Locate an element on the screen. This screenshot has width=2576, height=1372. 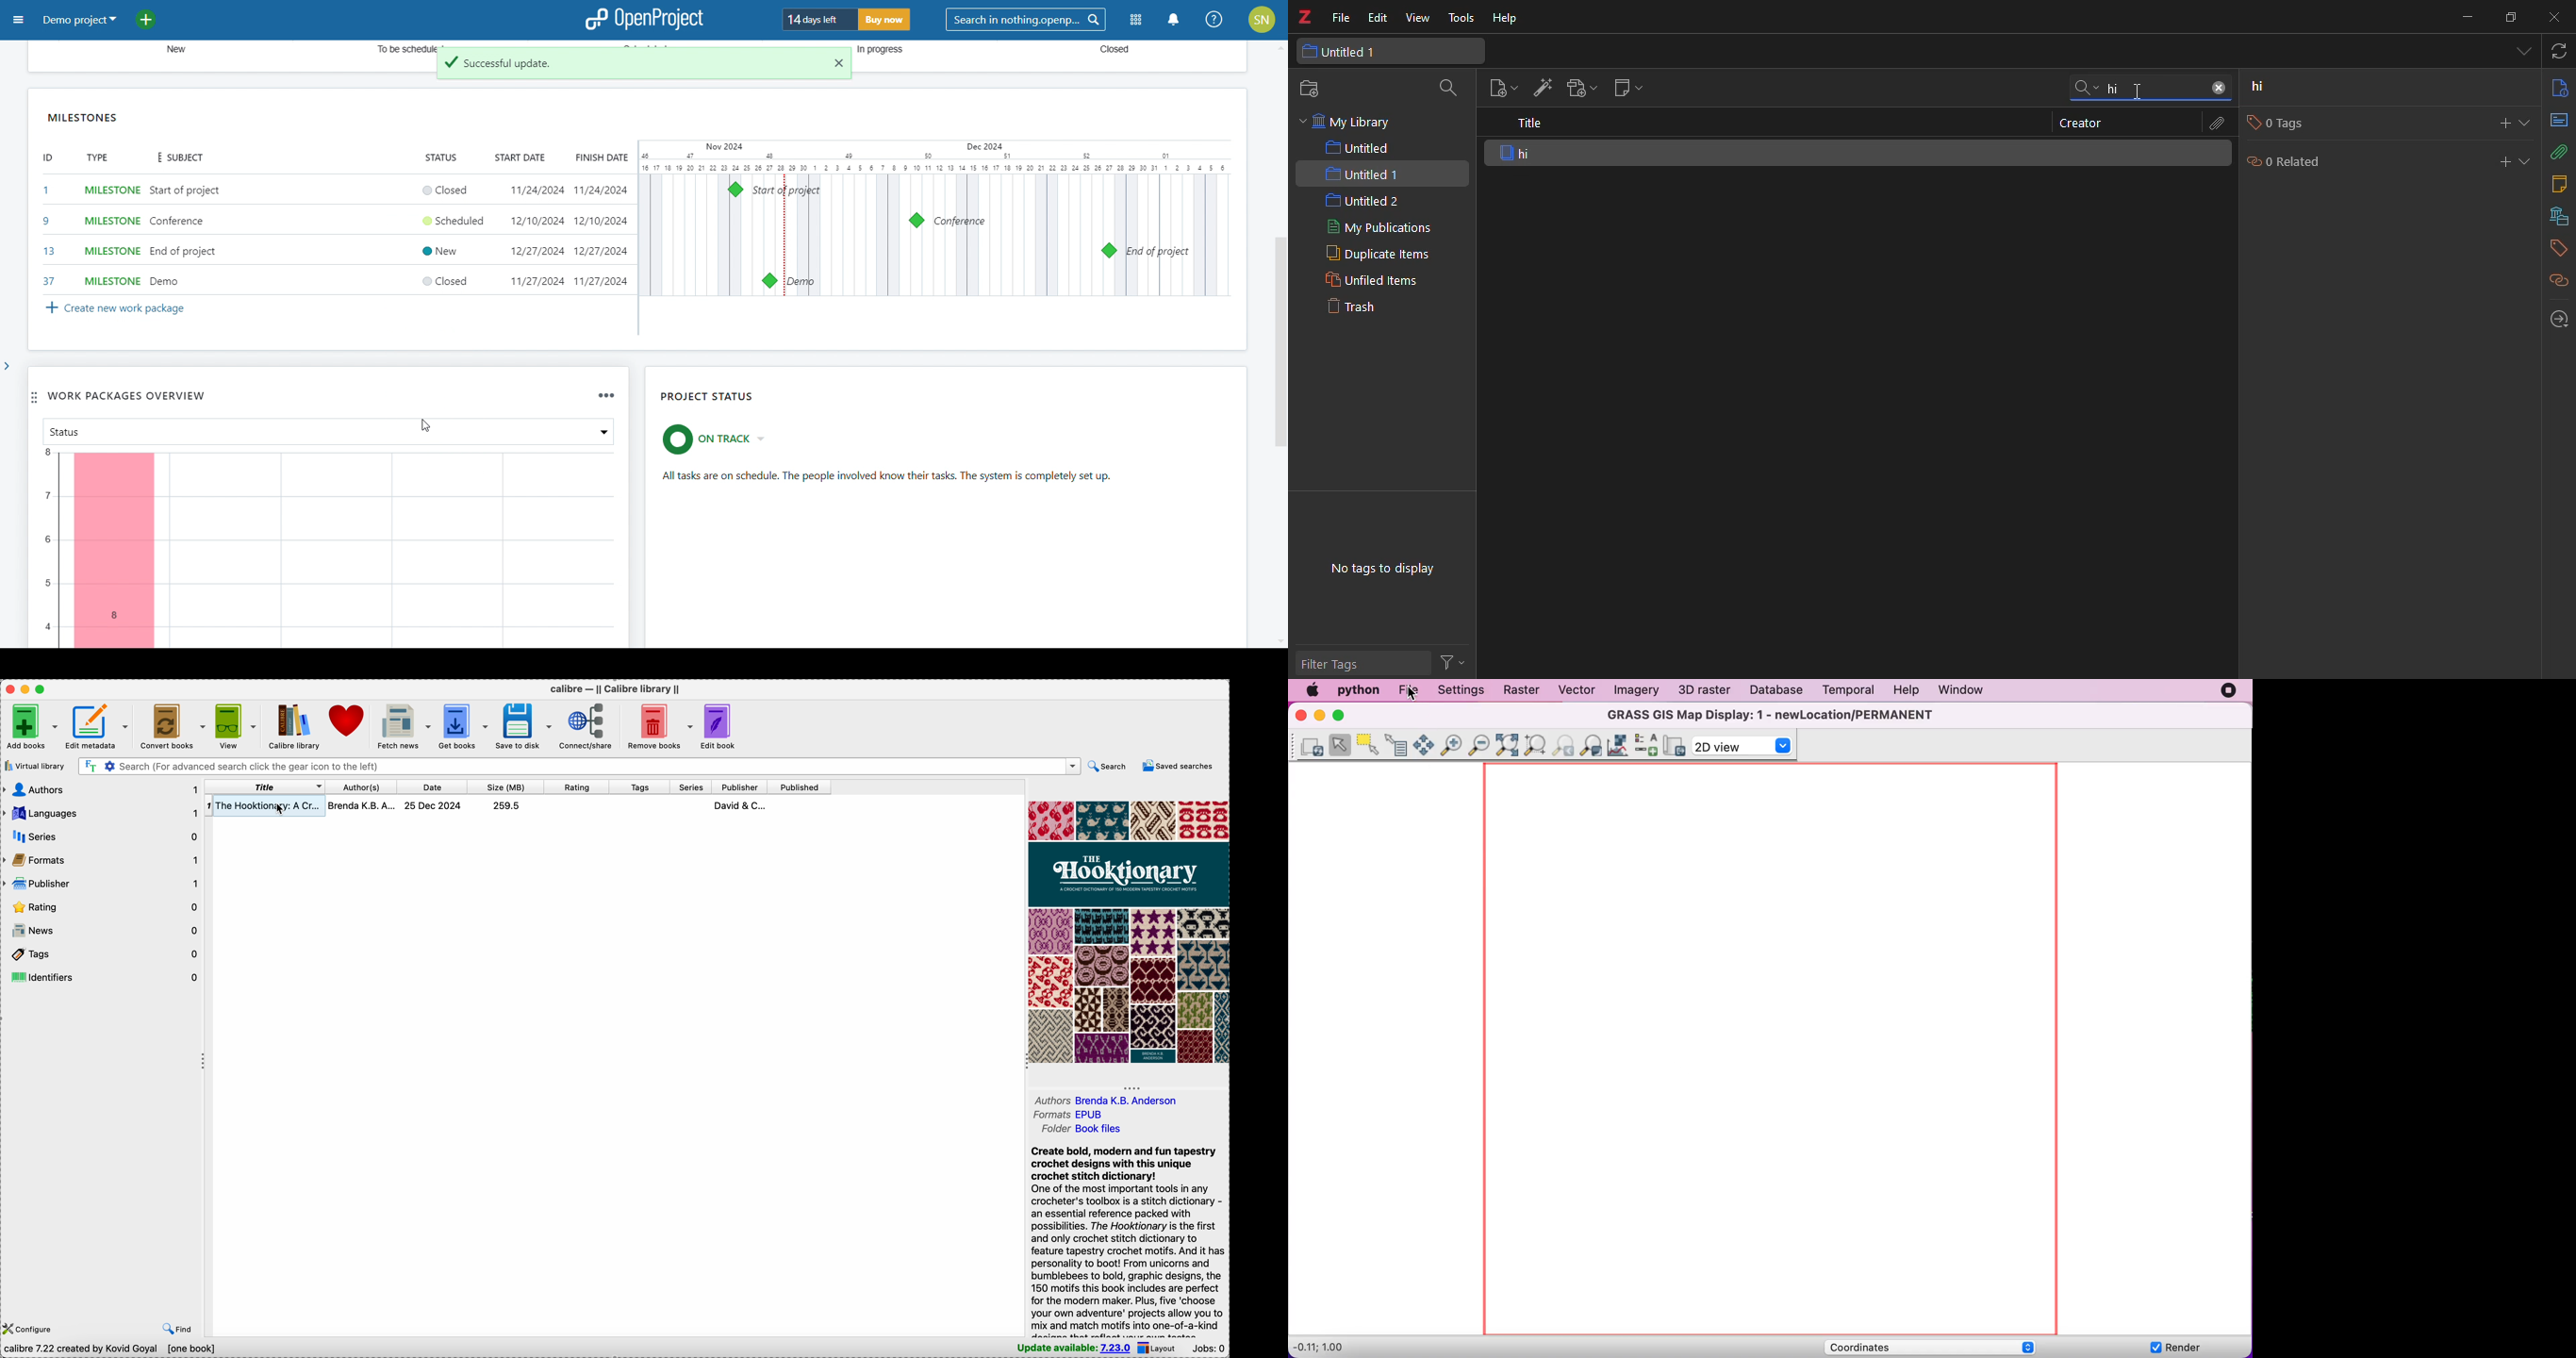
Calibre is located at coordinates (614, 690).